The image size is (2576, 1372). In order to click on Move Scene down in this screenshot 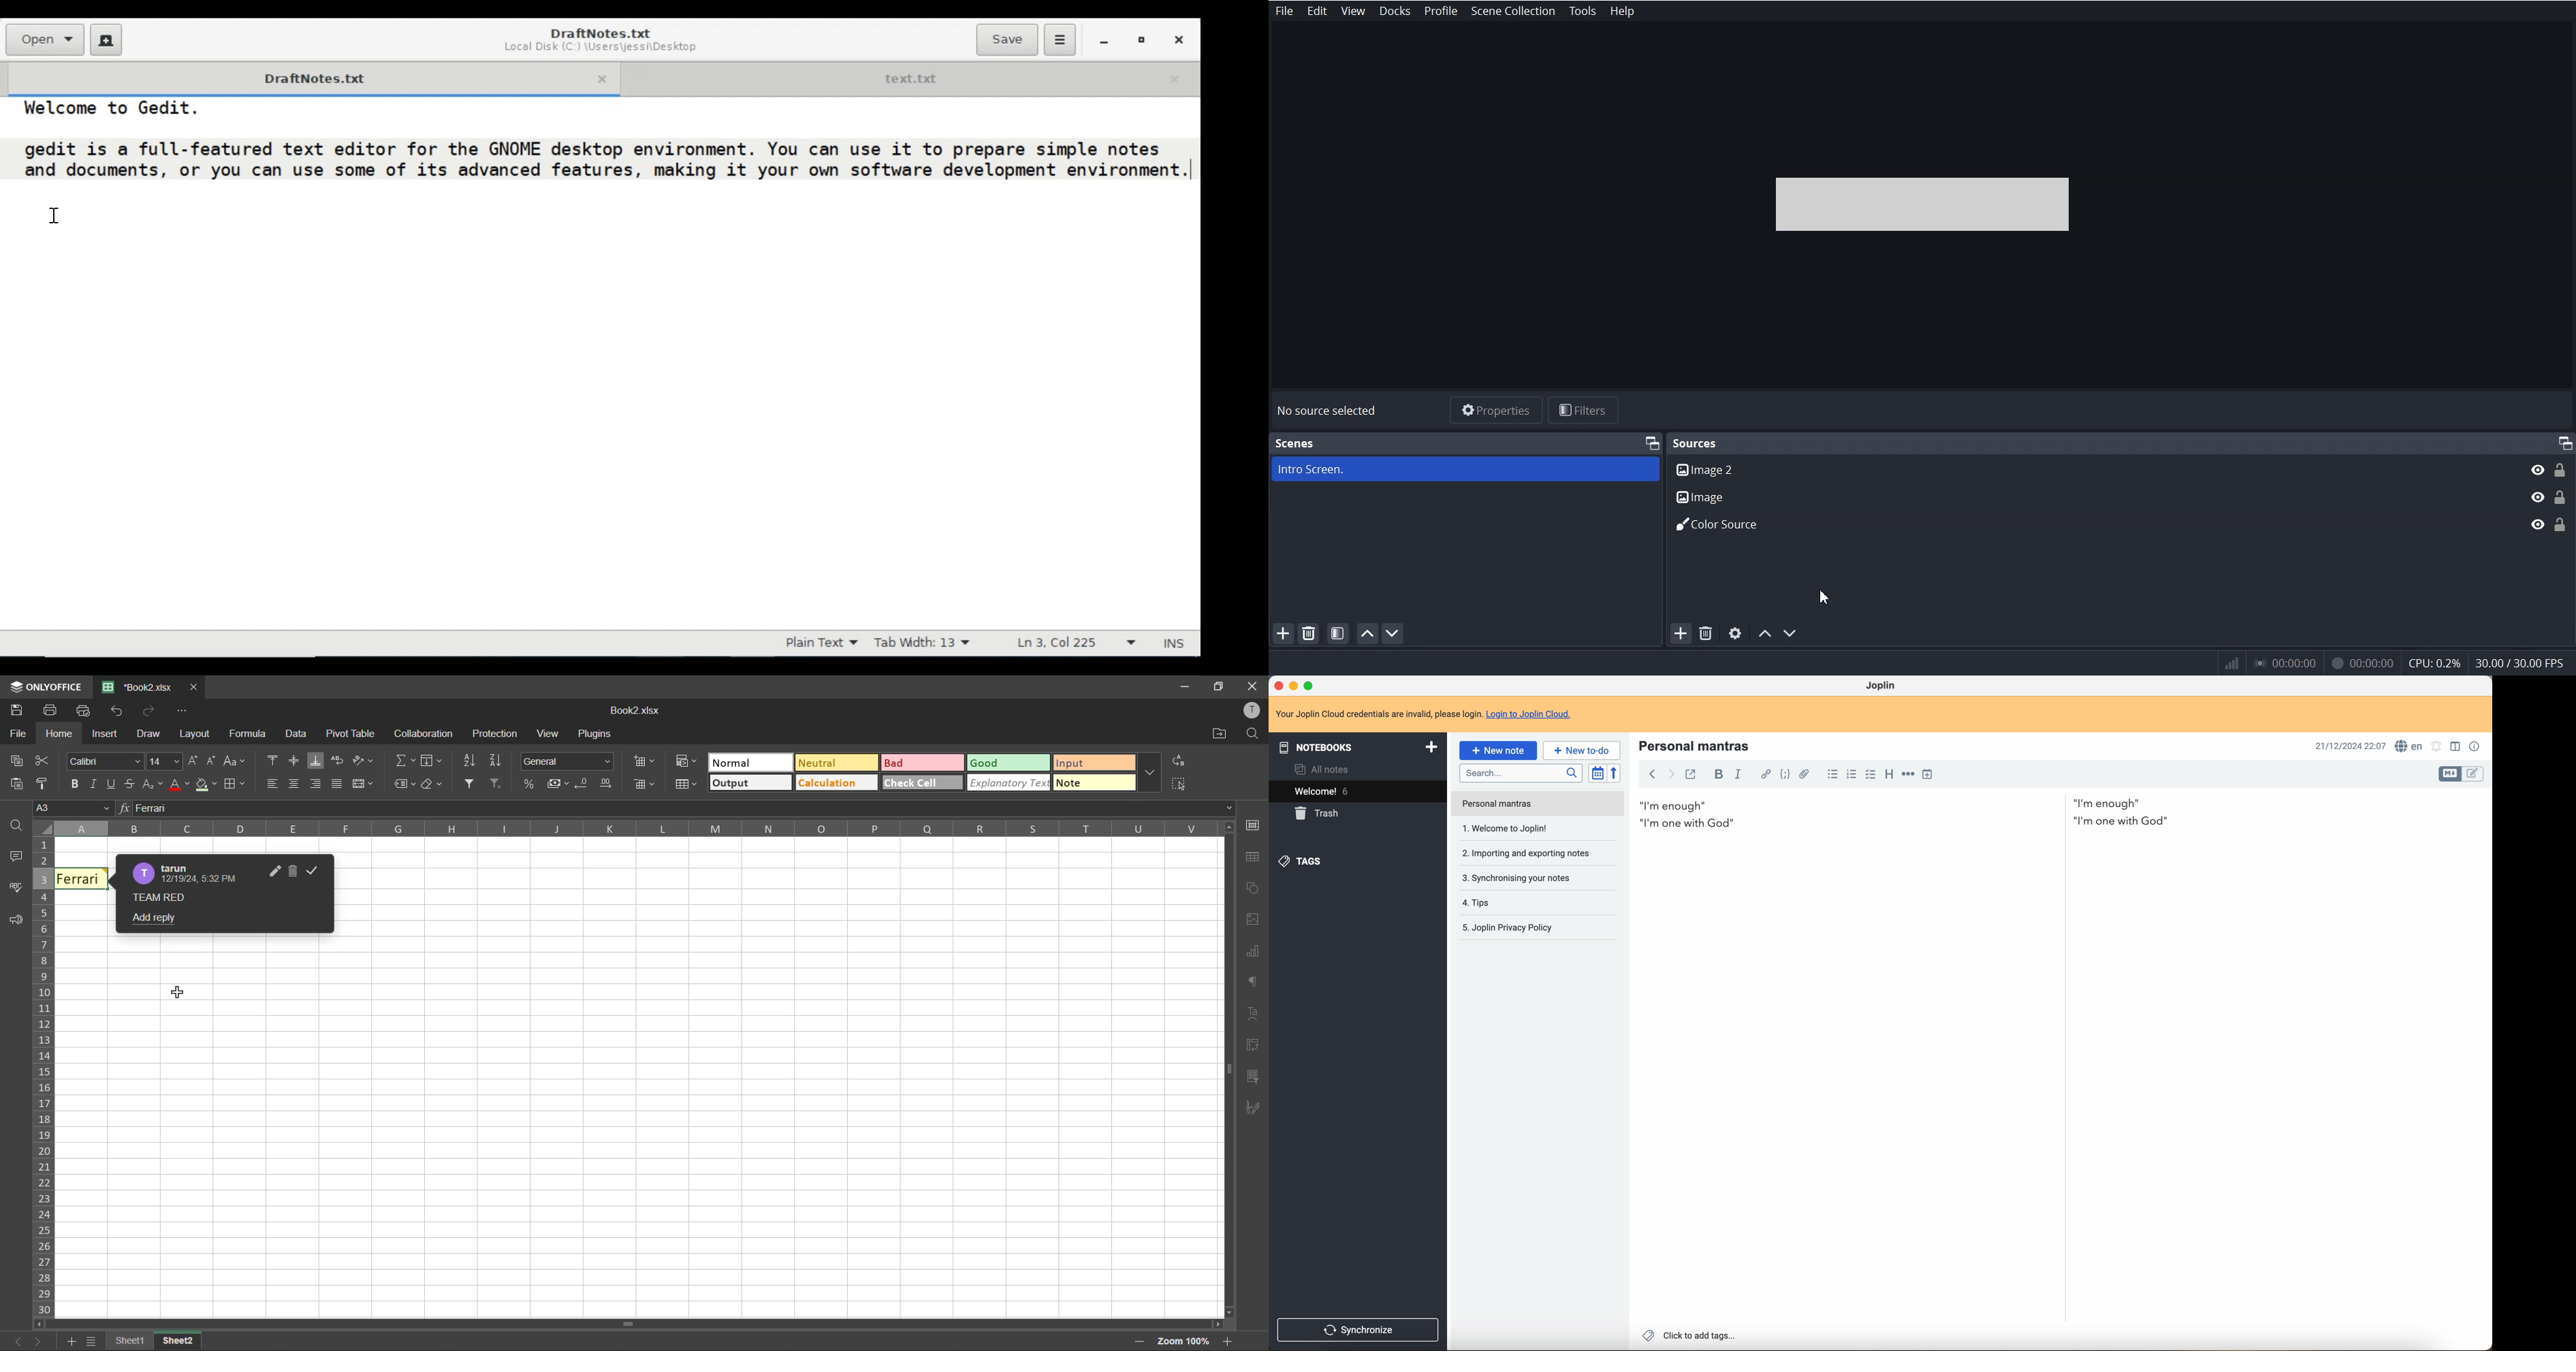, I will do `click(1395, 633)`.